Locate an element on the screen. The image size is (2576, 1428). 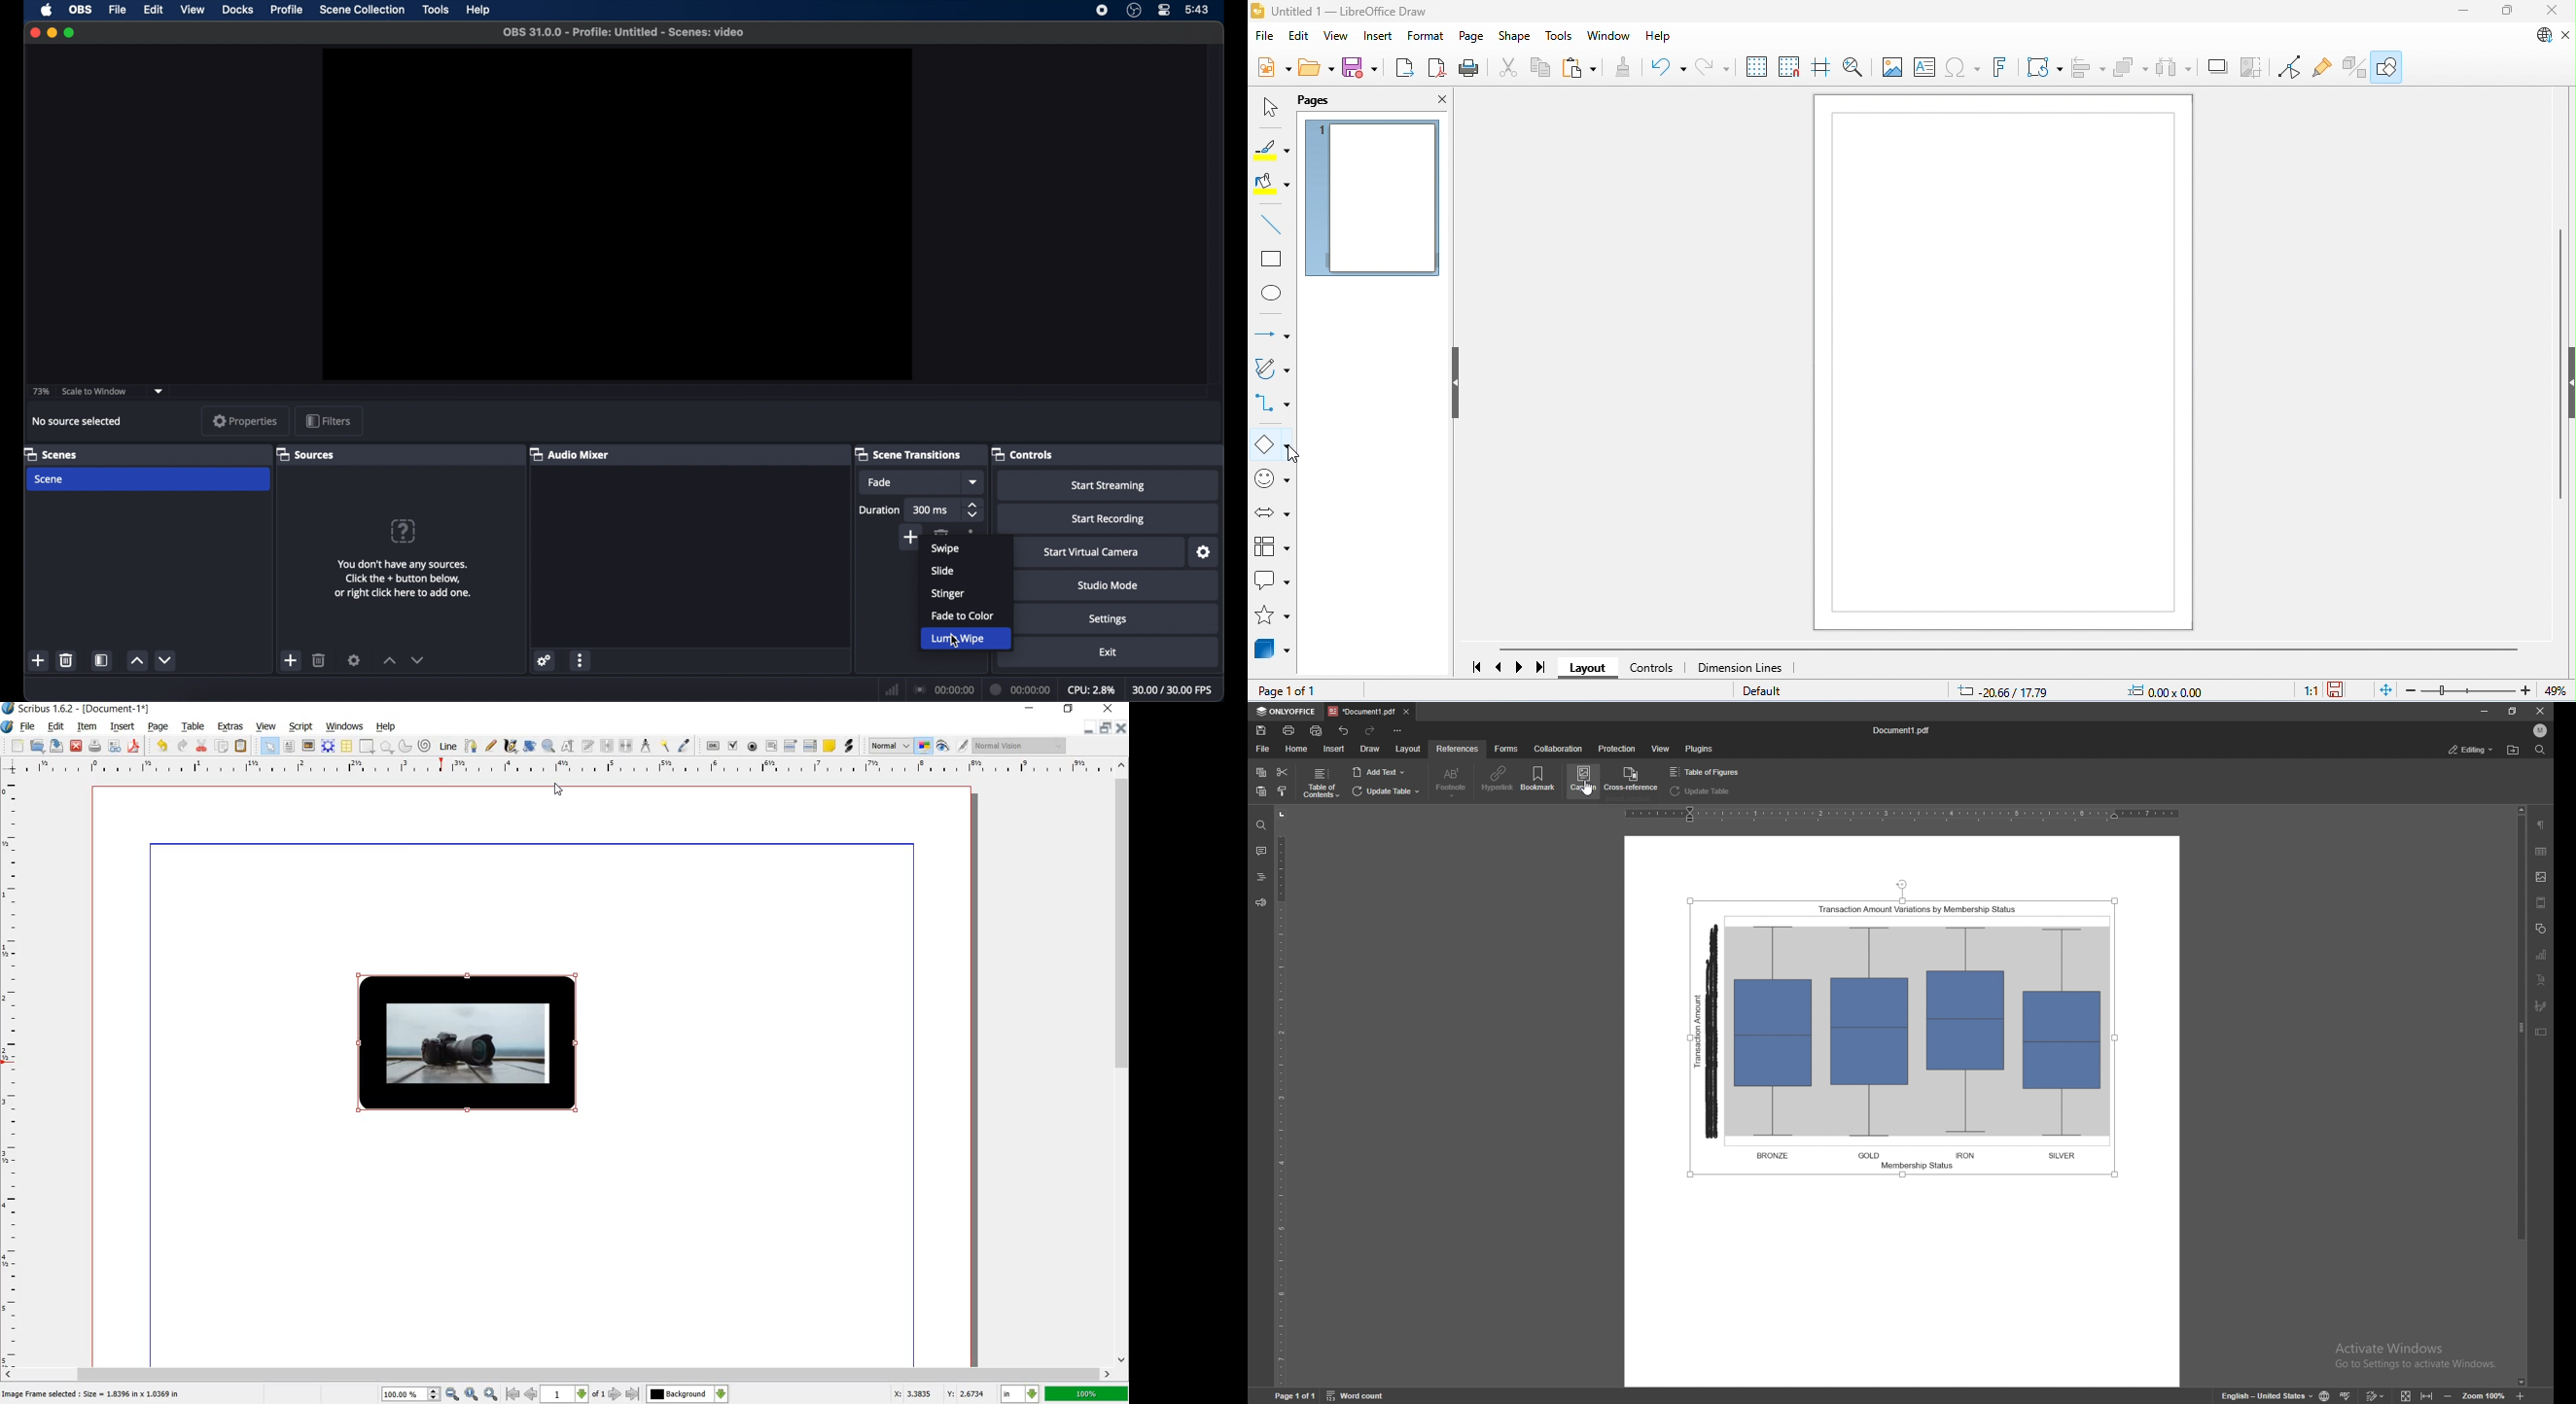
next page is located at coordinates (614, 1395).